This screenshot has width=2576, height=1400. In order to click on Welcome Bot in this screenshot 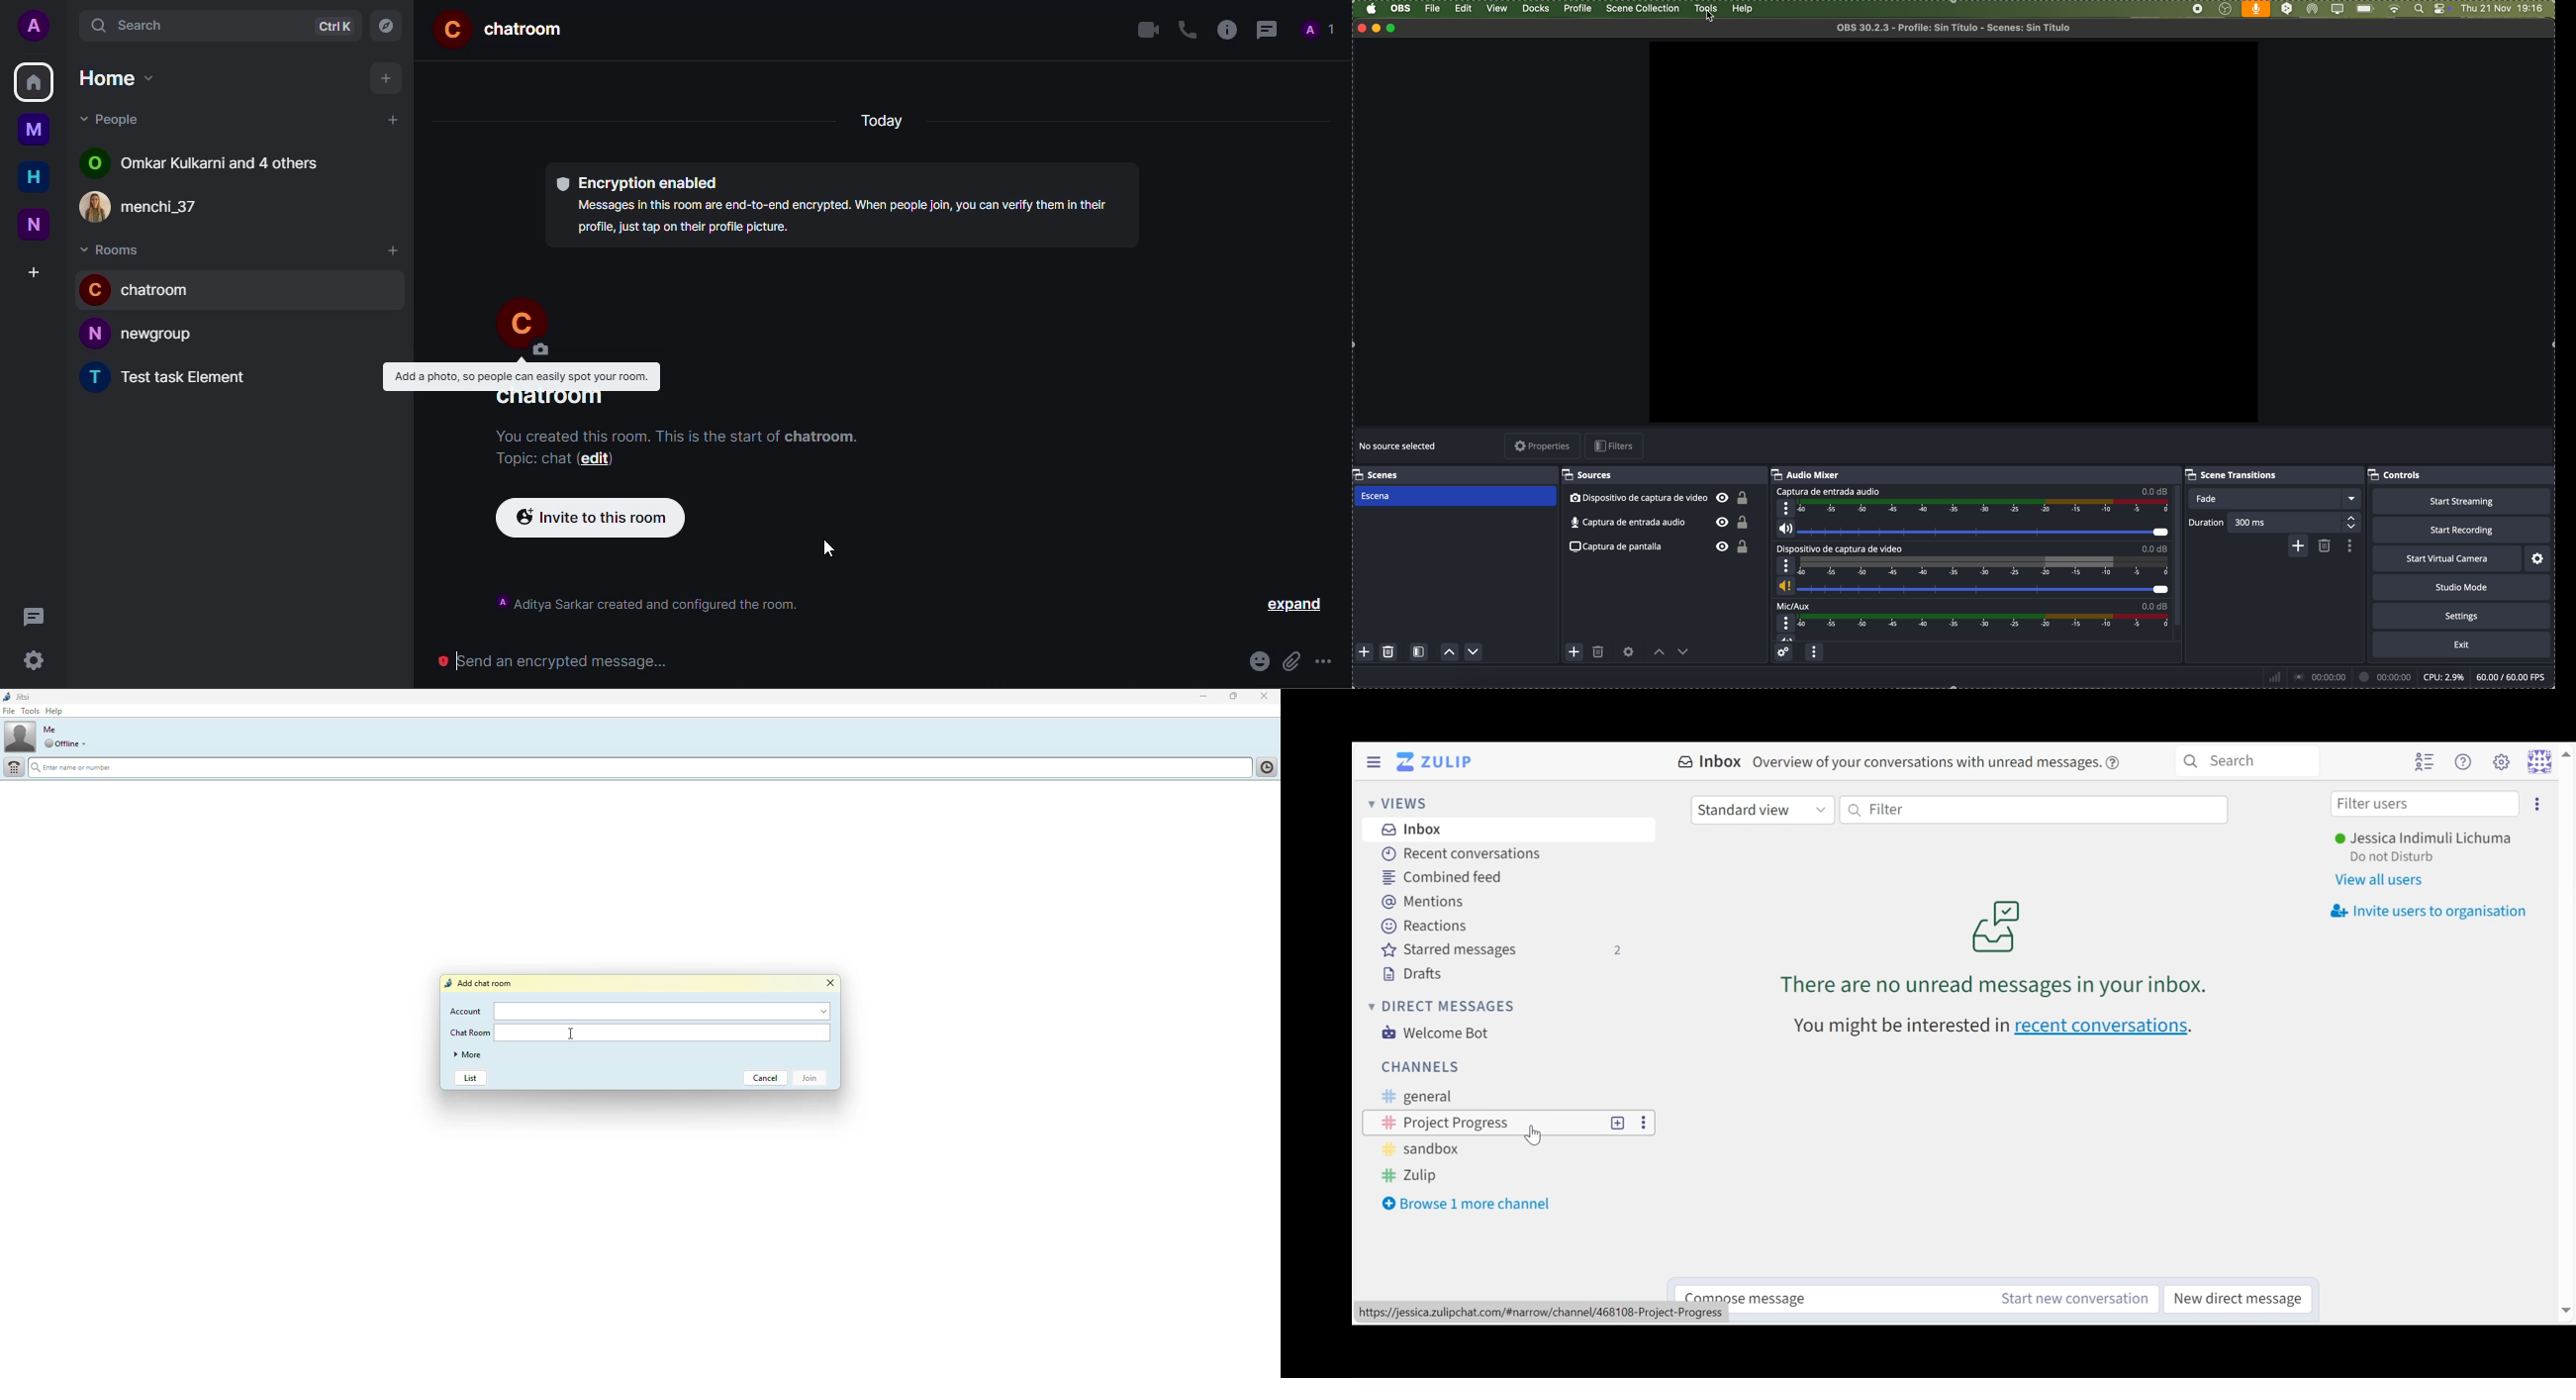, I will do `click(1433, 1033)`.